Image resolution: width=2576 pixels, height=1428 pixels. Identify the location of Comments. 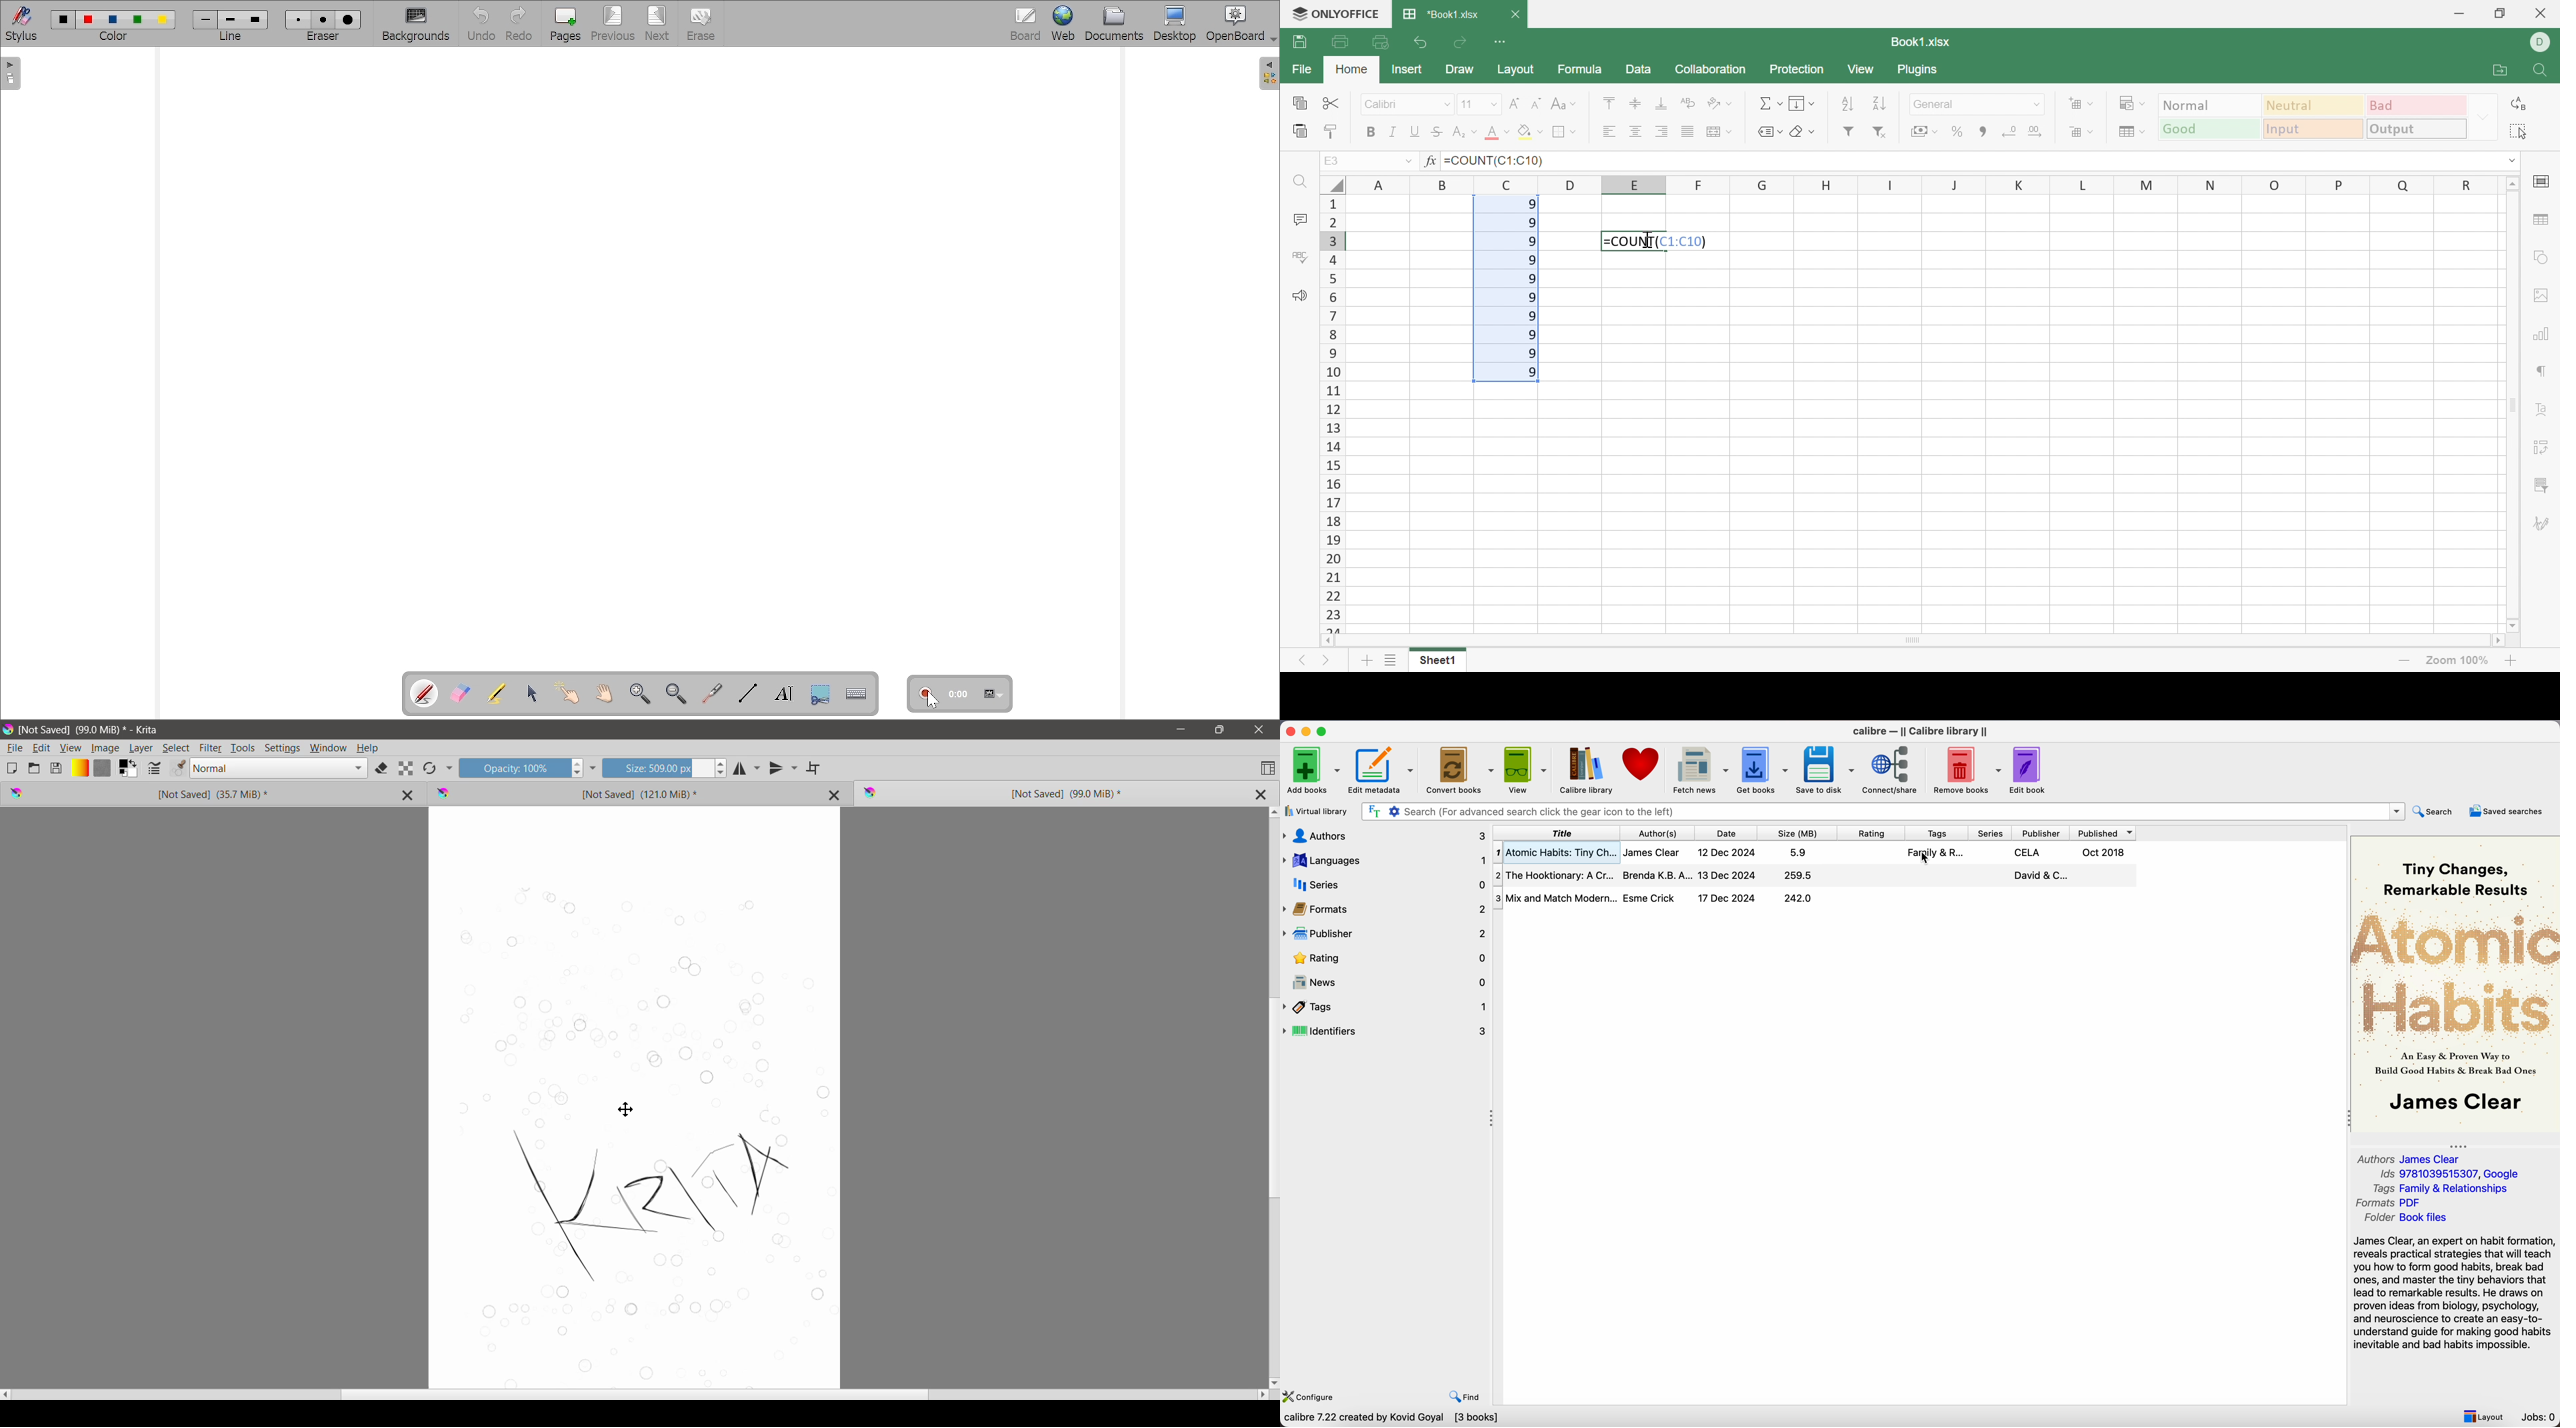
(1301, 219).